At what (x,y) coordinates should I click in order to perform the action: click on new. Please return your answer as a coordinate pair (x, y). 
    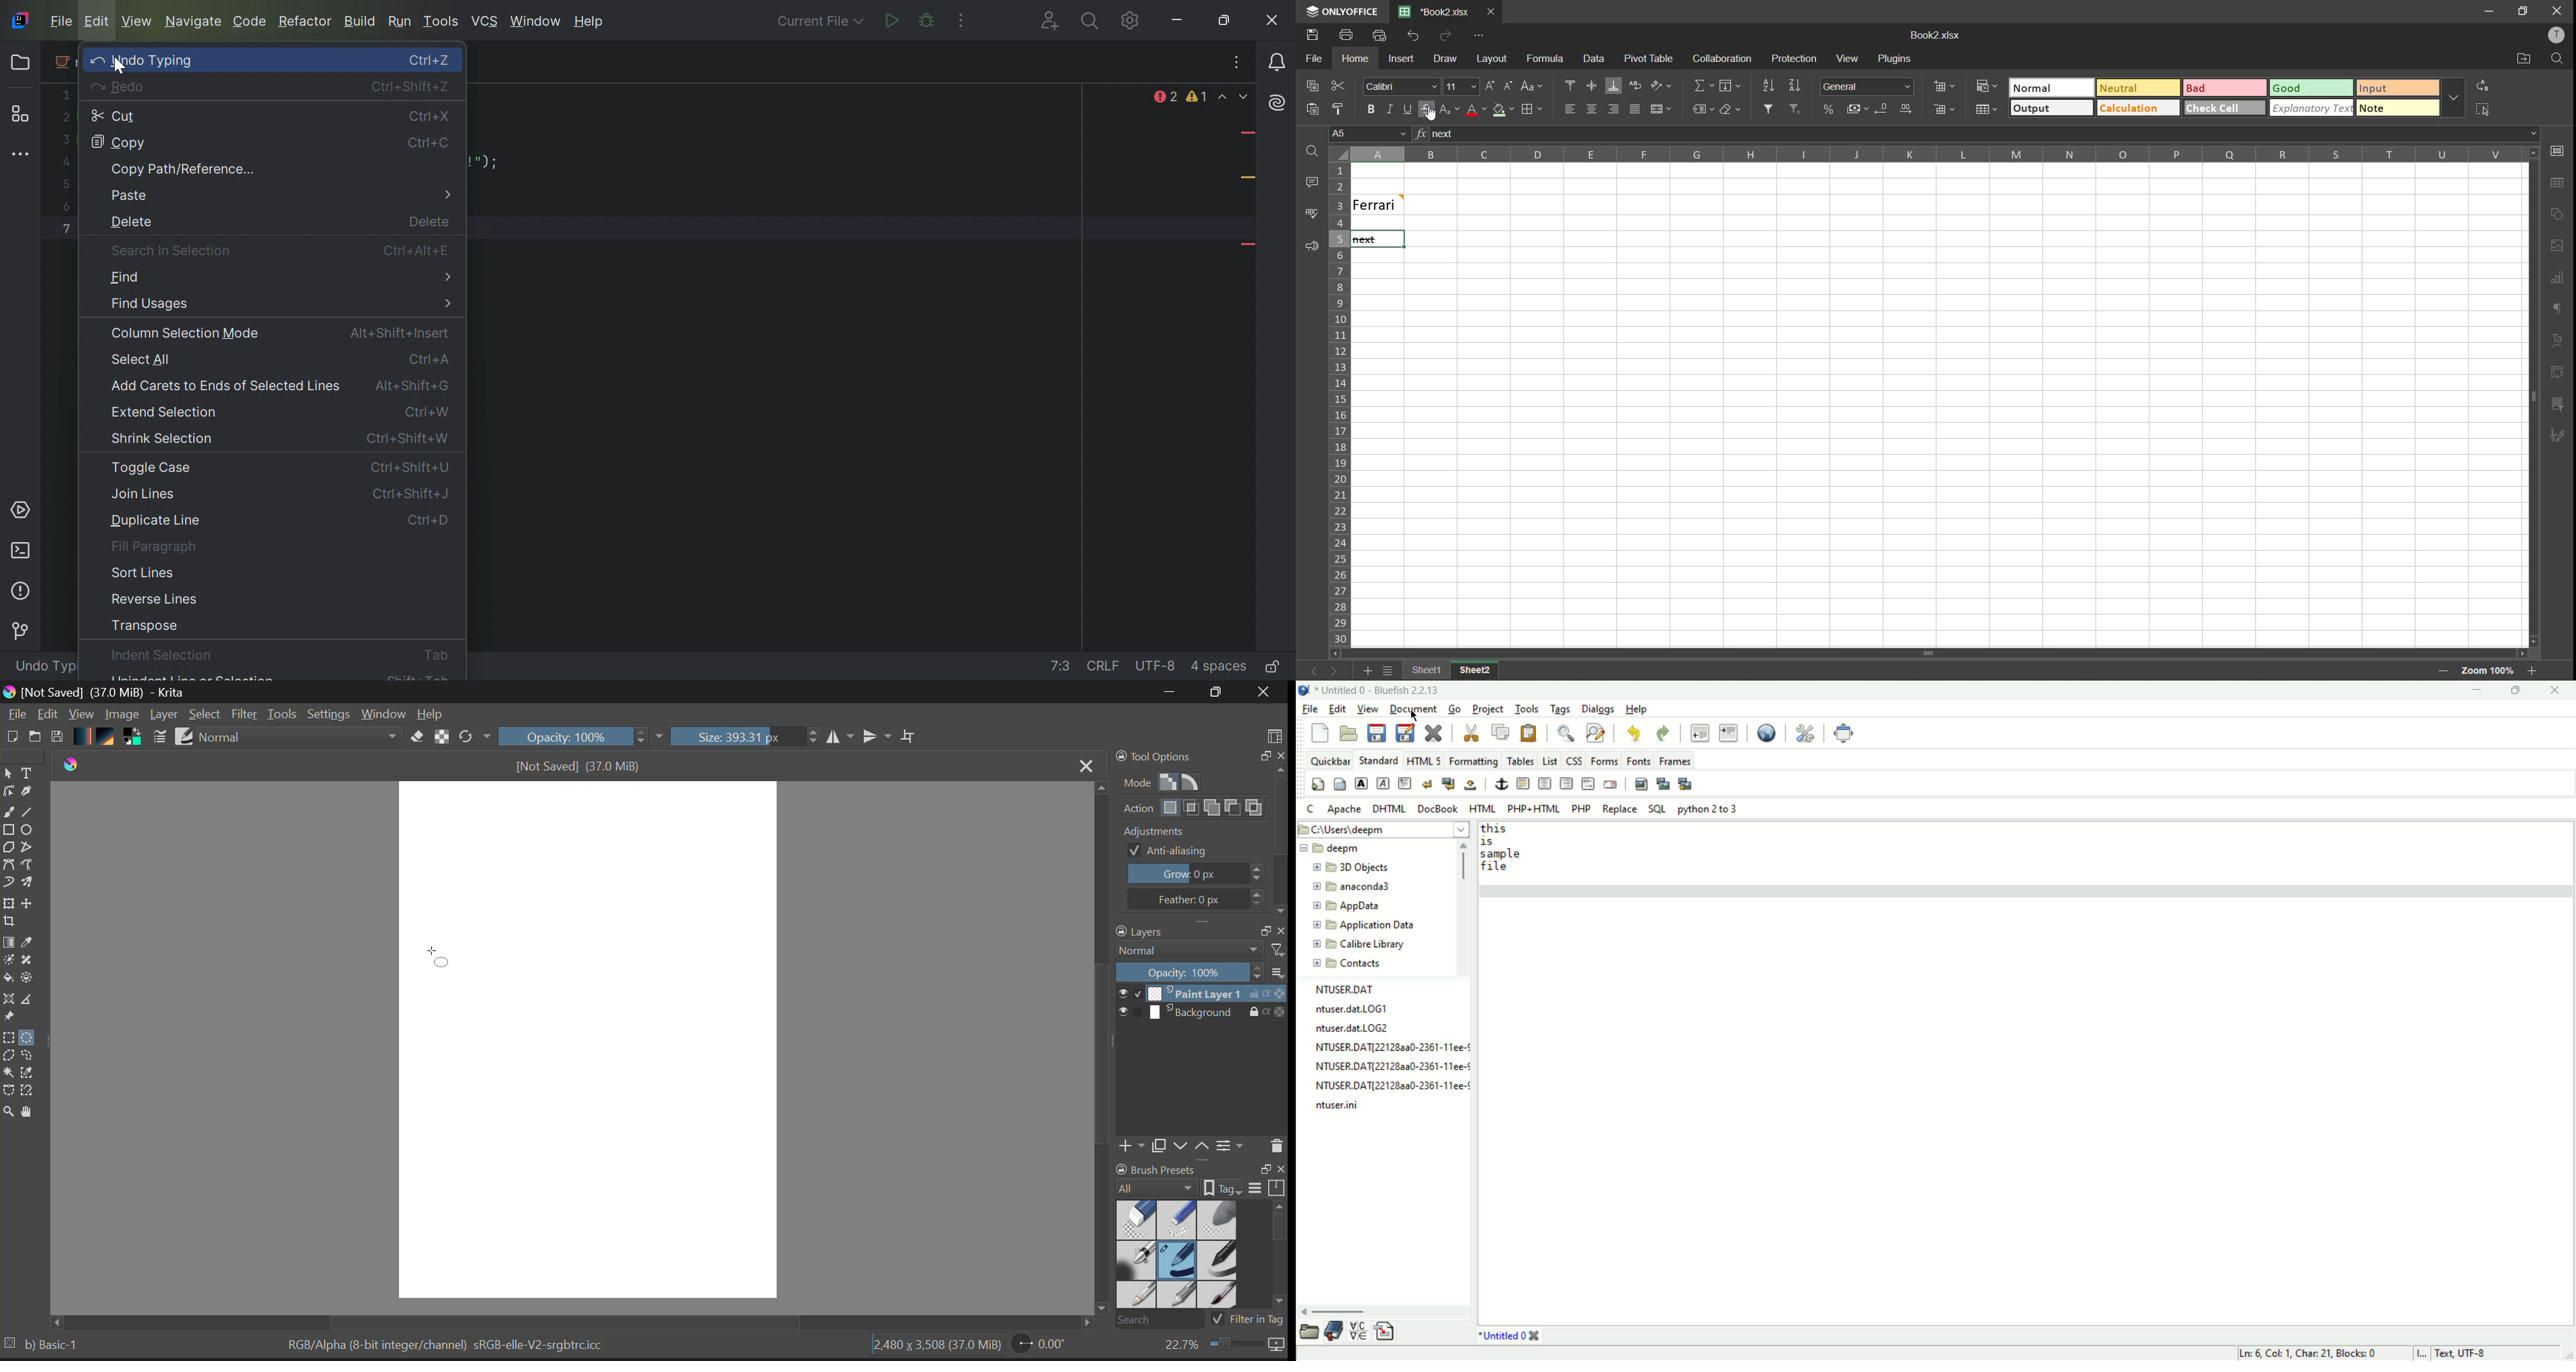
    Looking at the image, I should click on (1321, 732).